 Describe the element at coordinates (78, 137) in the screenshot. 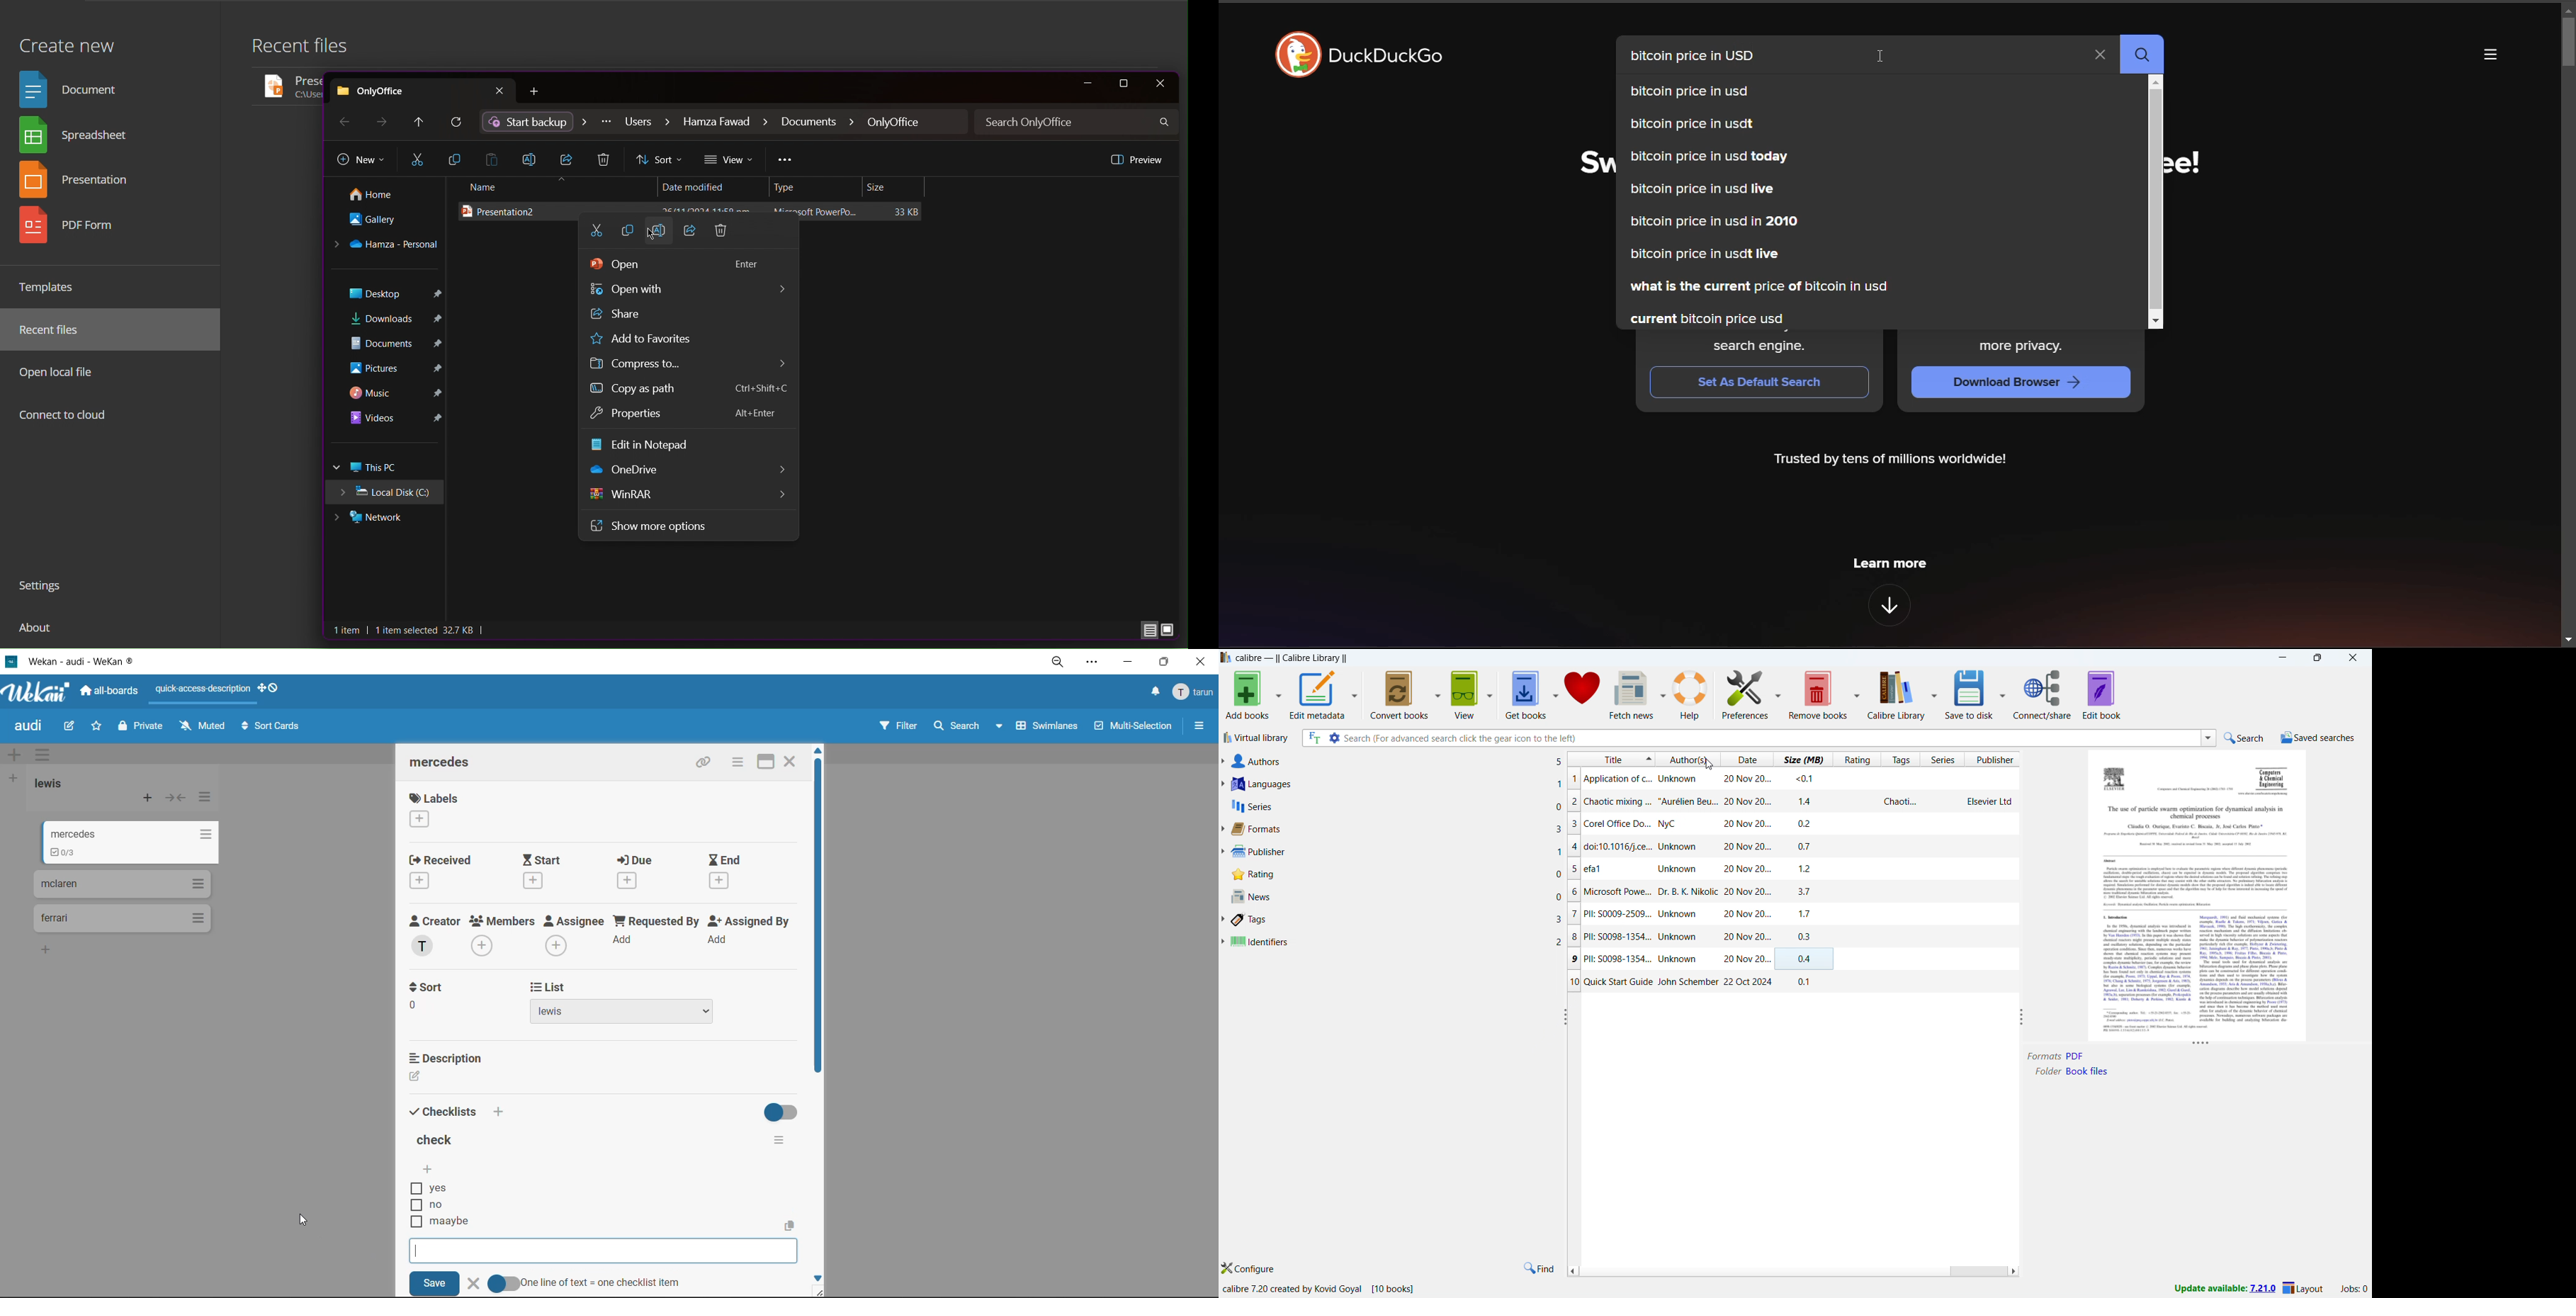

I see `Spreadsheet` at that location.